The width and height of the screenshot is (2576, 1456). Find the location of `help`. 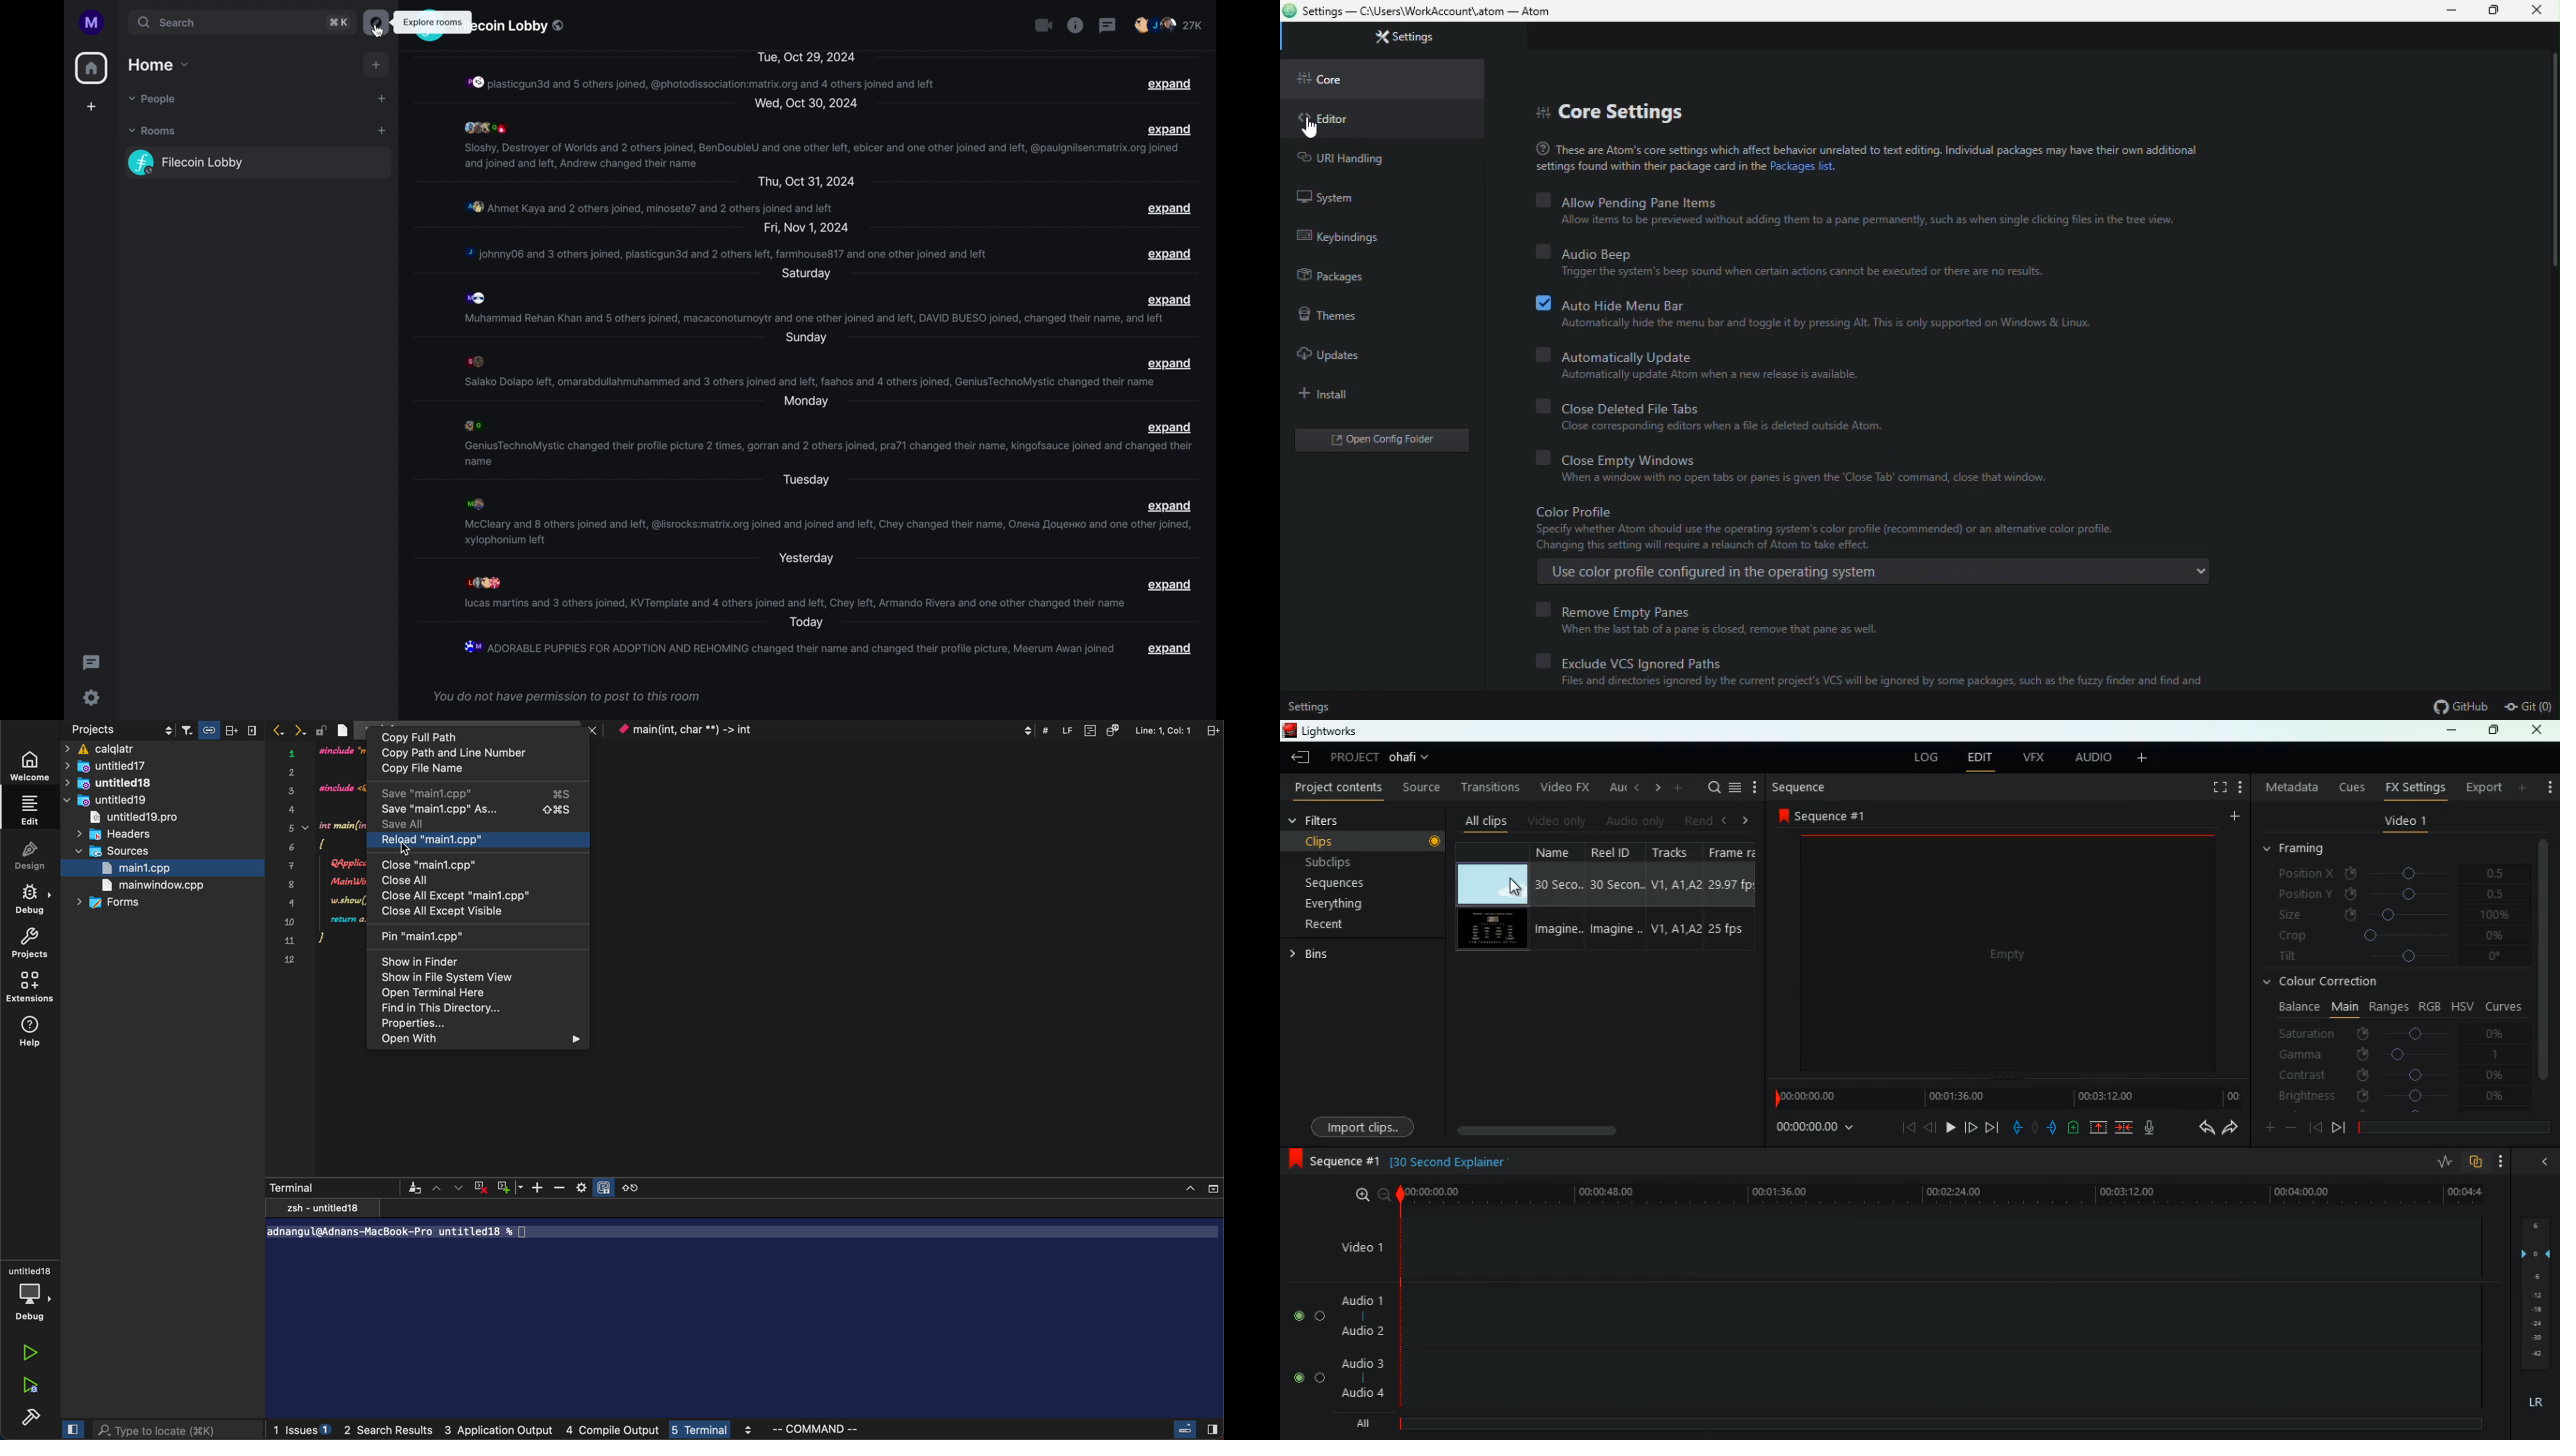

help is located at coordinates (36, 1031).